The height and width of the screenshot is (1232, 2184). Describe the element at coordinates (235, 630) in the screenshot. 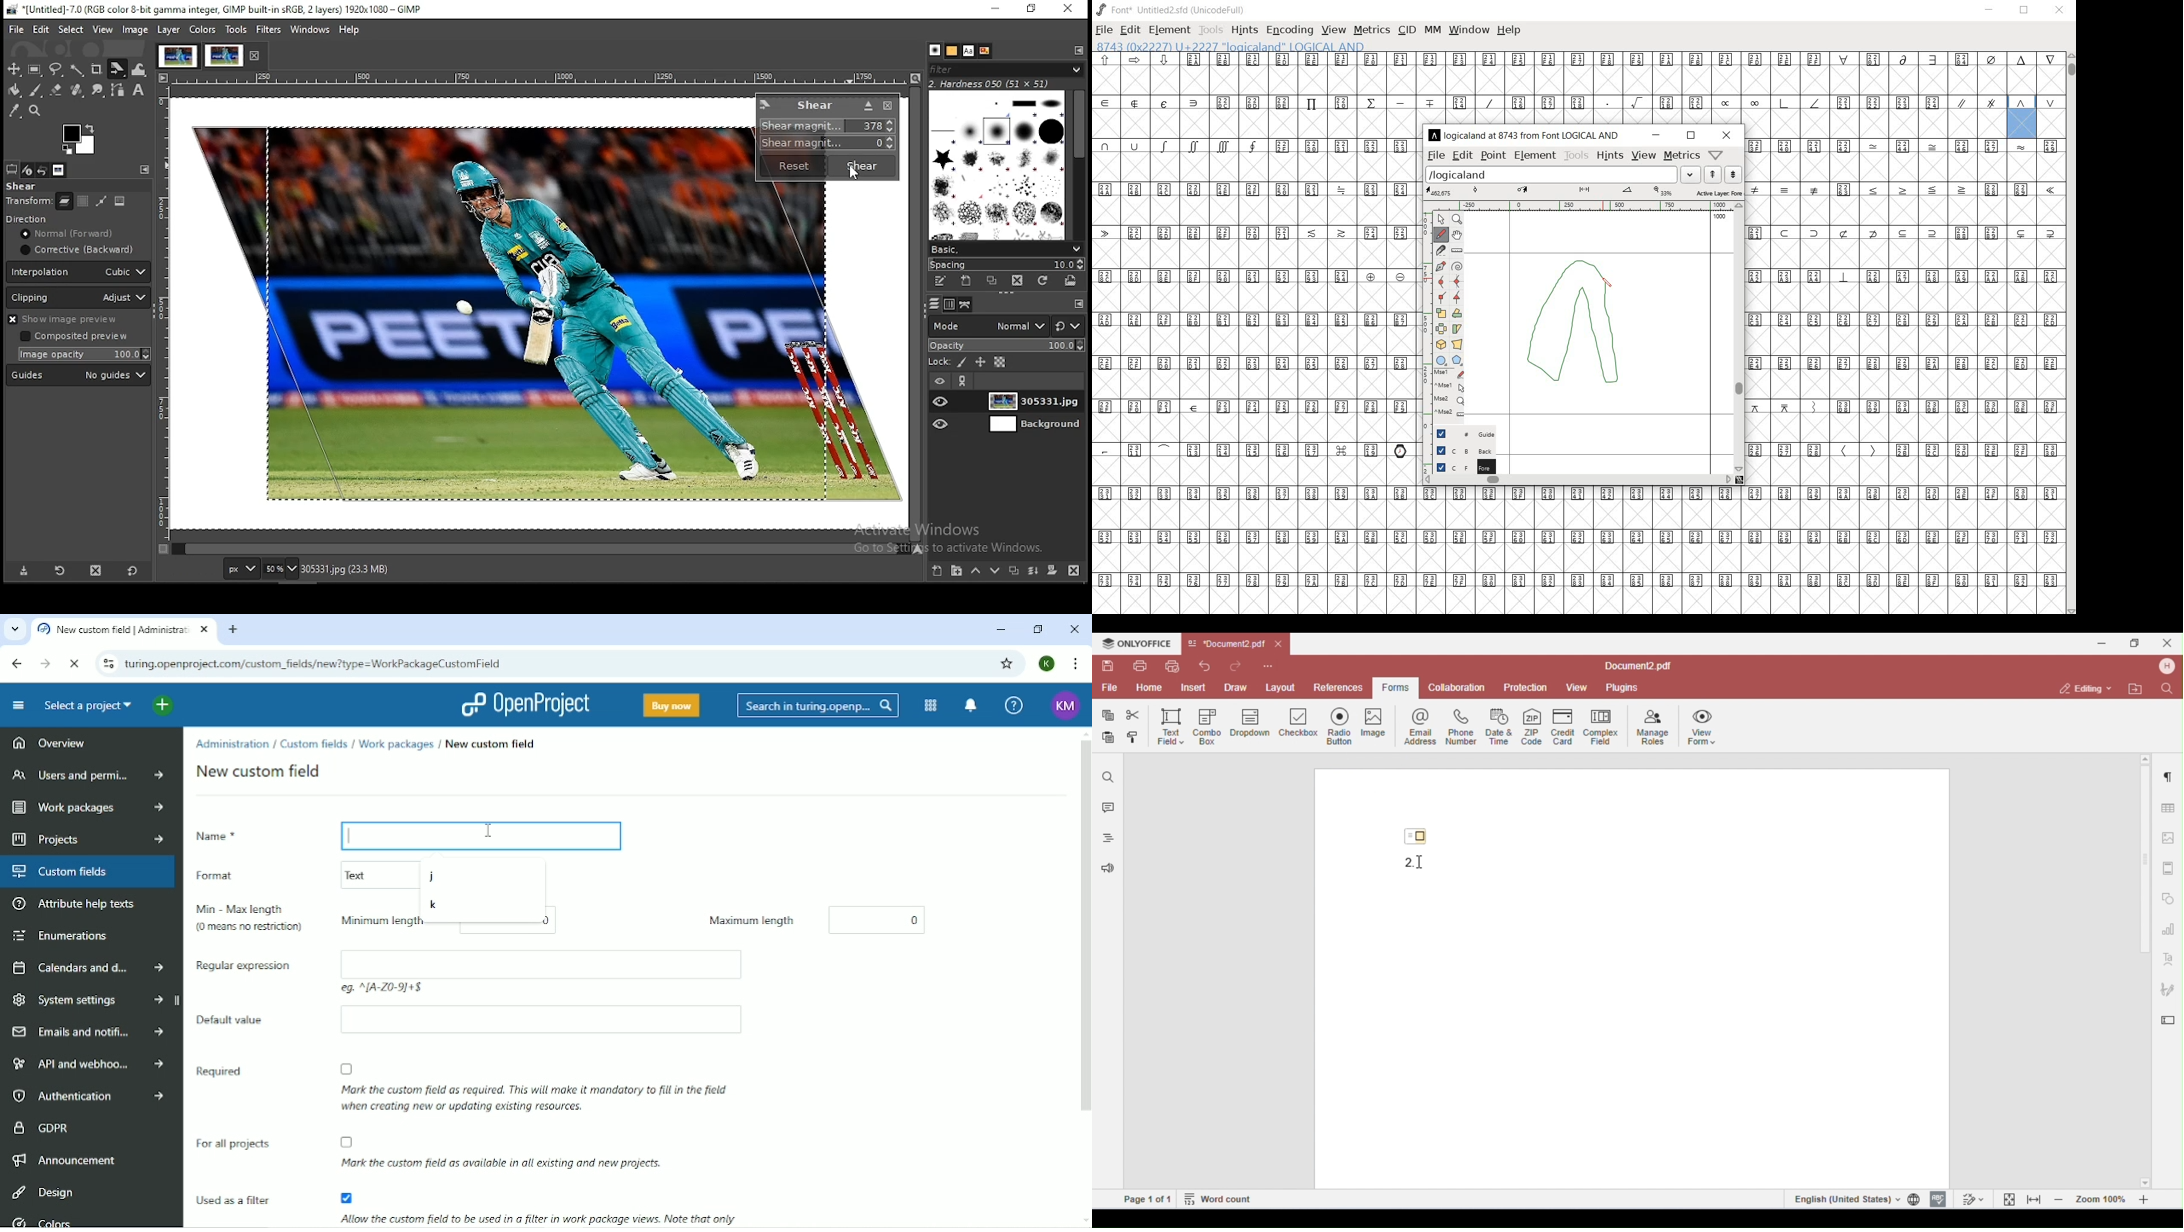

I see `New tab` at that location.